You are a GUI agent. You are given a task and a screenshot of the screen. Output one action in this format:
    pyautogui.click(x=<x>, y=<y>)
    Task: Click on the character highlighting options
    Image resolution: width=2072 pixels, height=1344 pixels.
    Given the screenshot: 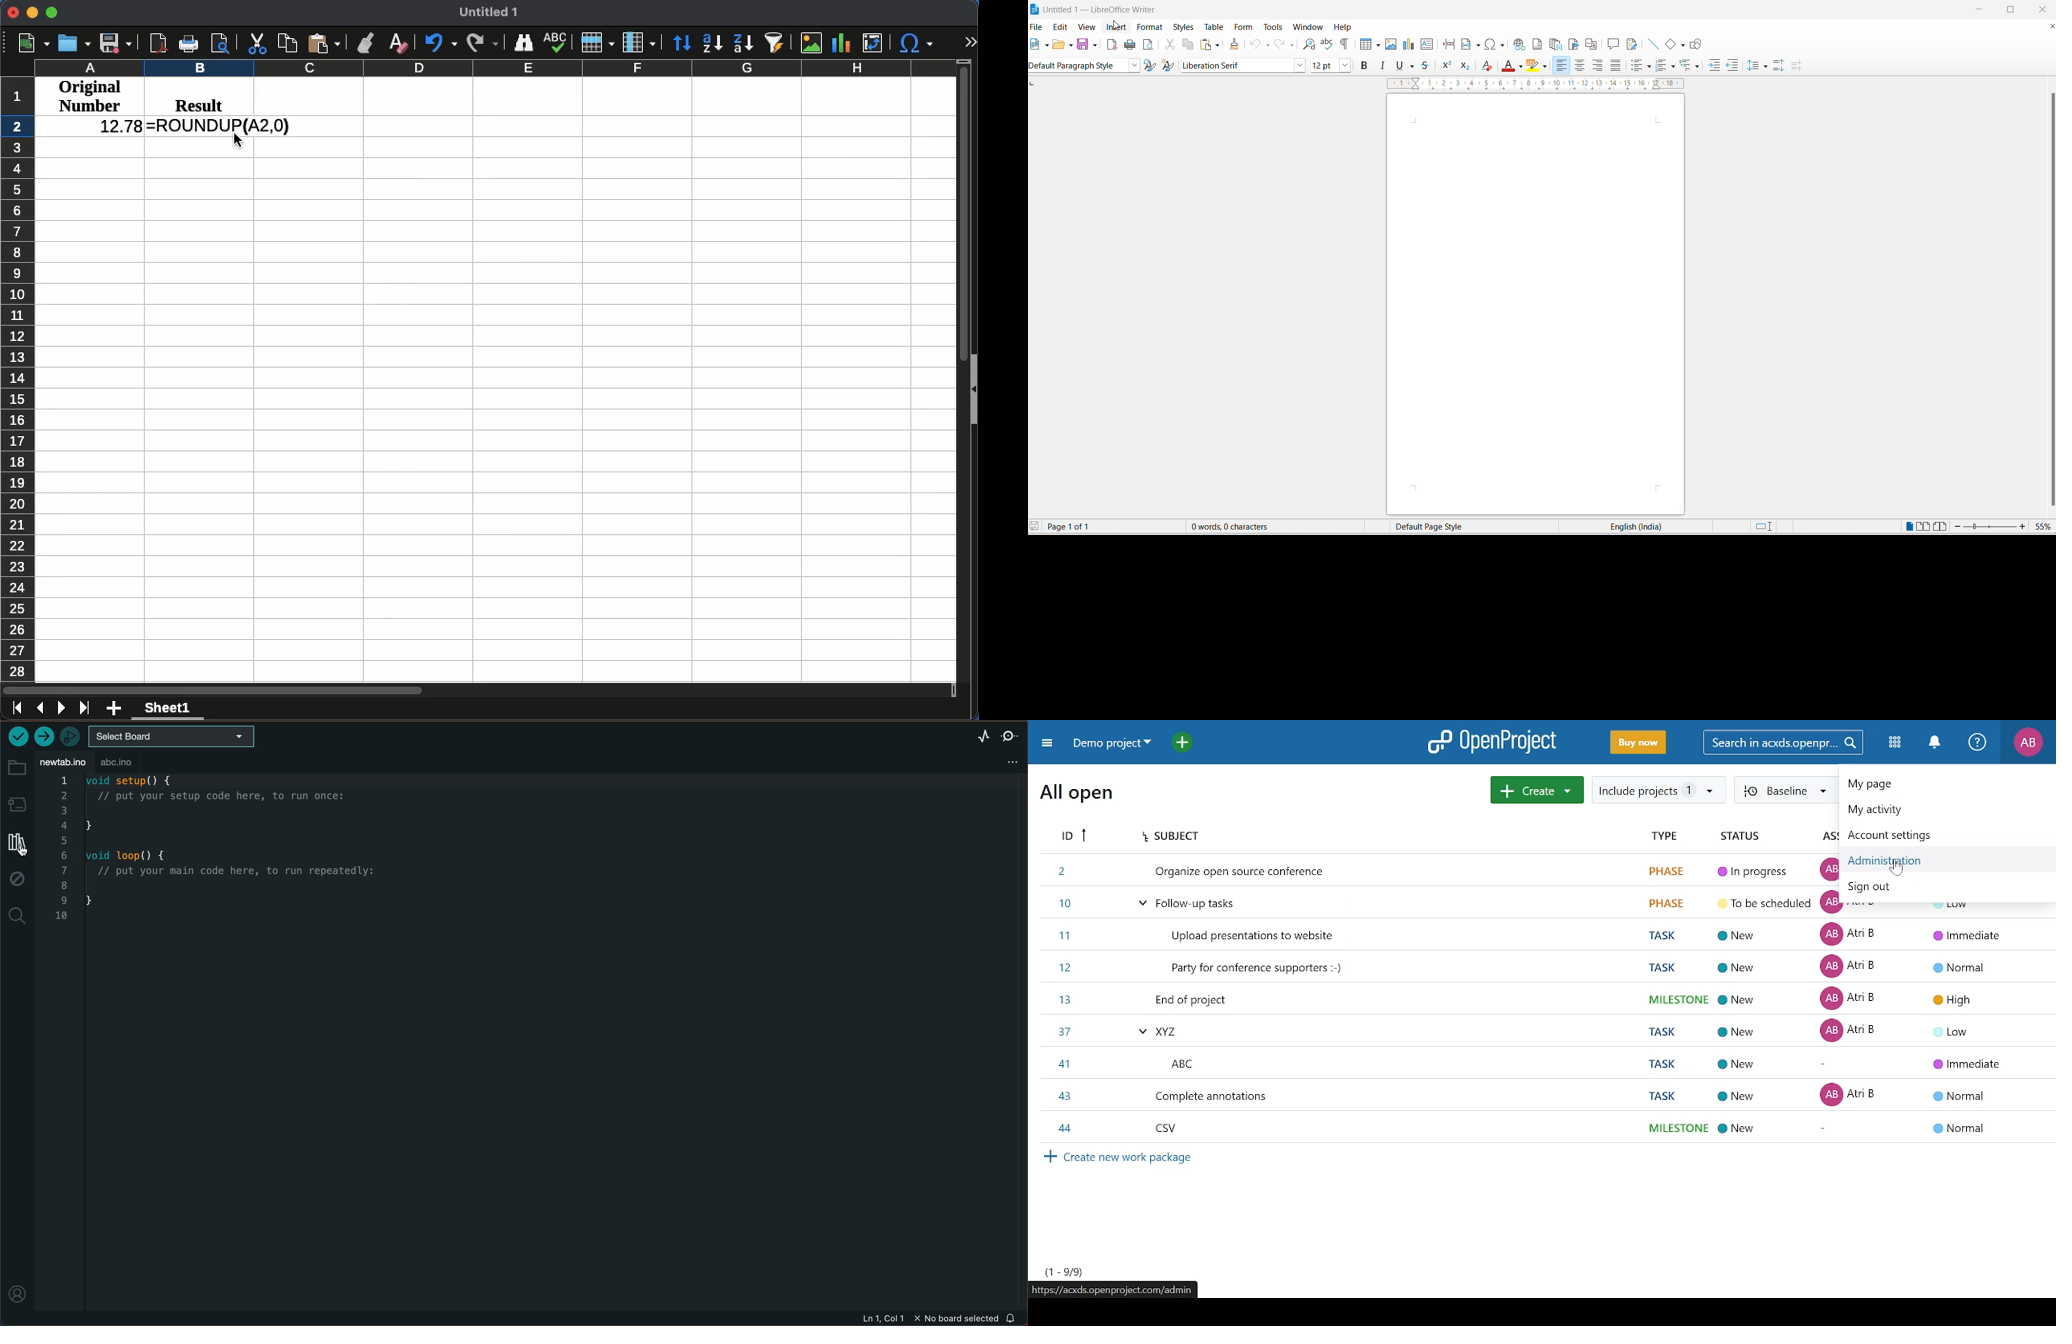 What is the action you would take?
    pyautogui.click(x=1545, y=66)
    